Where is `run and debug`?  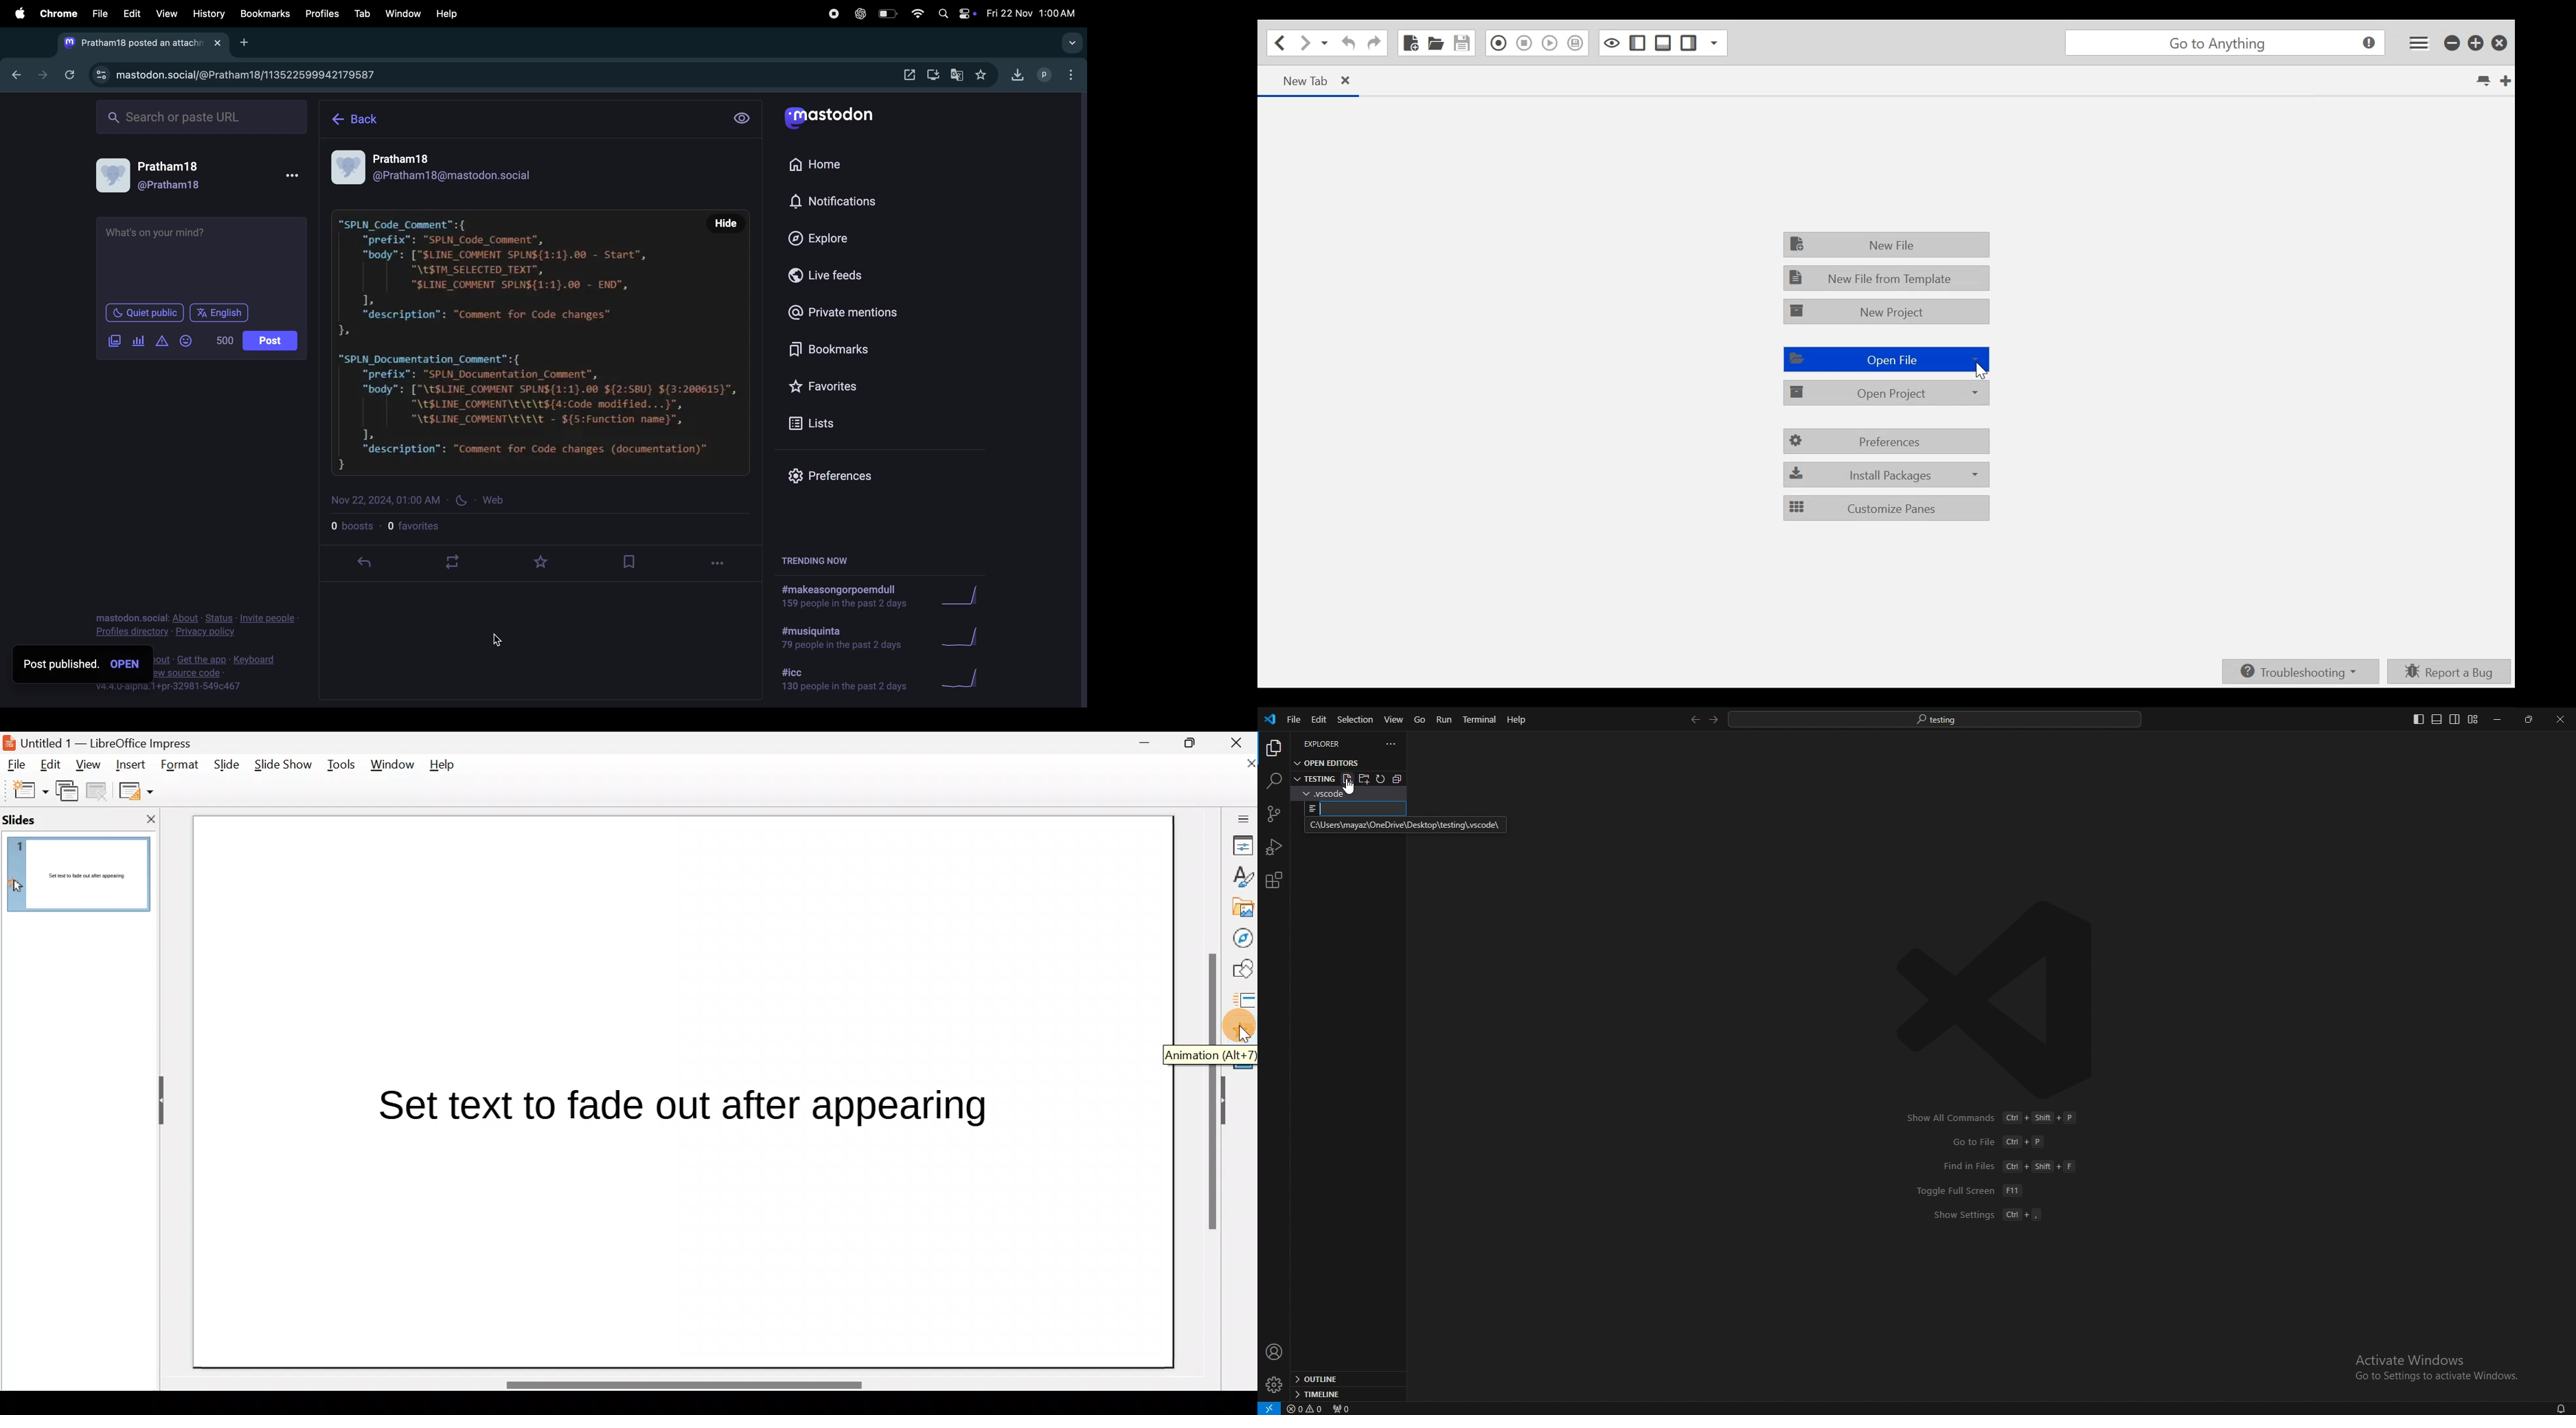
run and debug is located at coordinates (1275, 847).